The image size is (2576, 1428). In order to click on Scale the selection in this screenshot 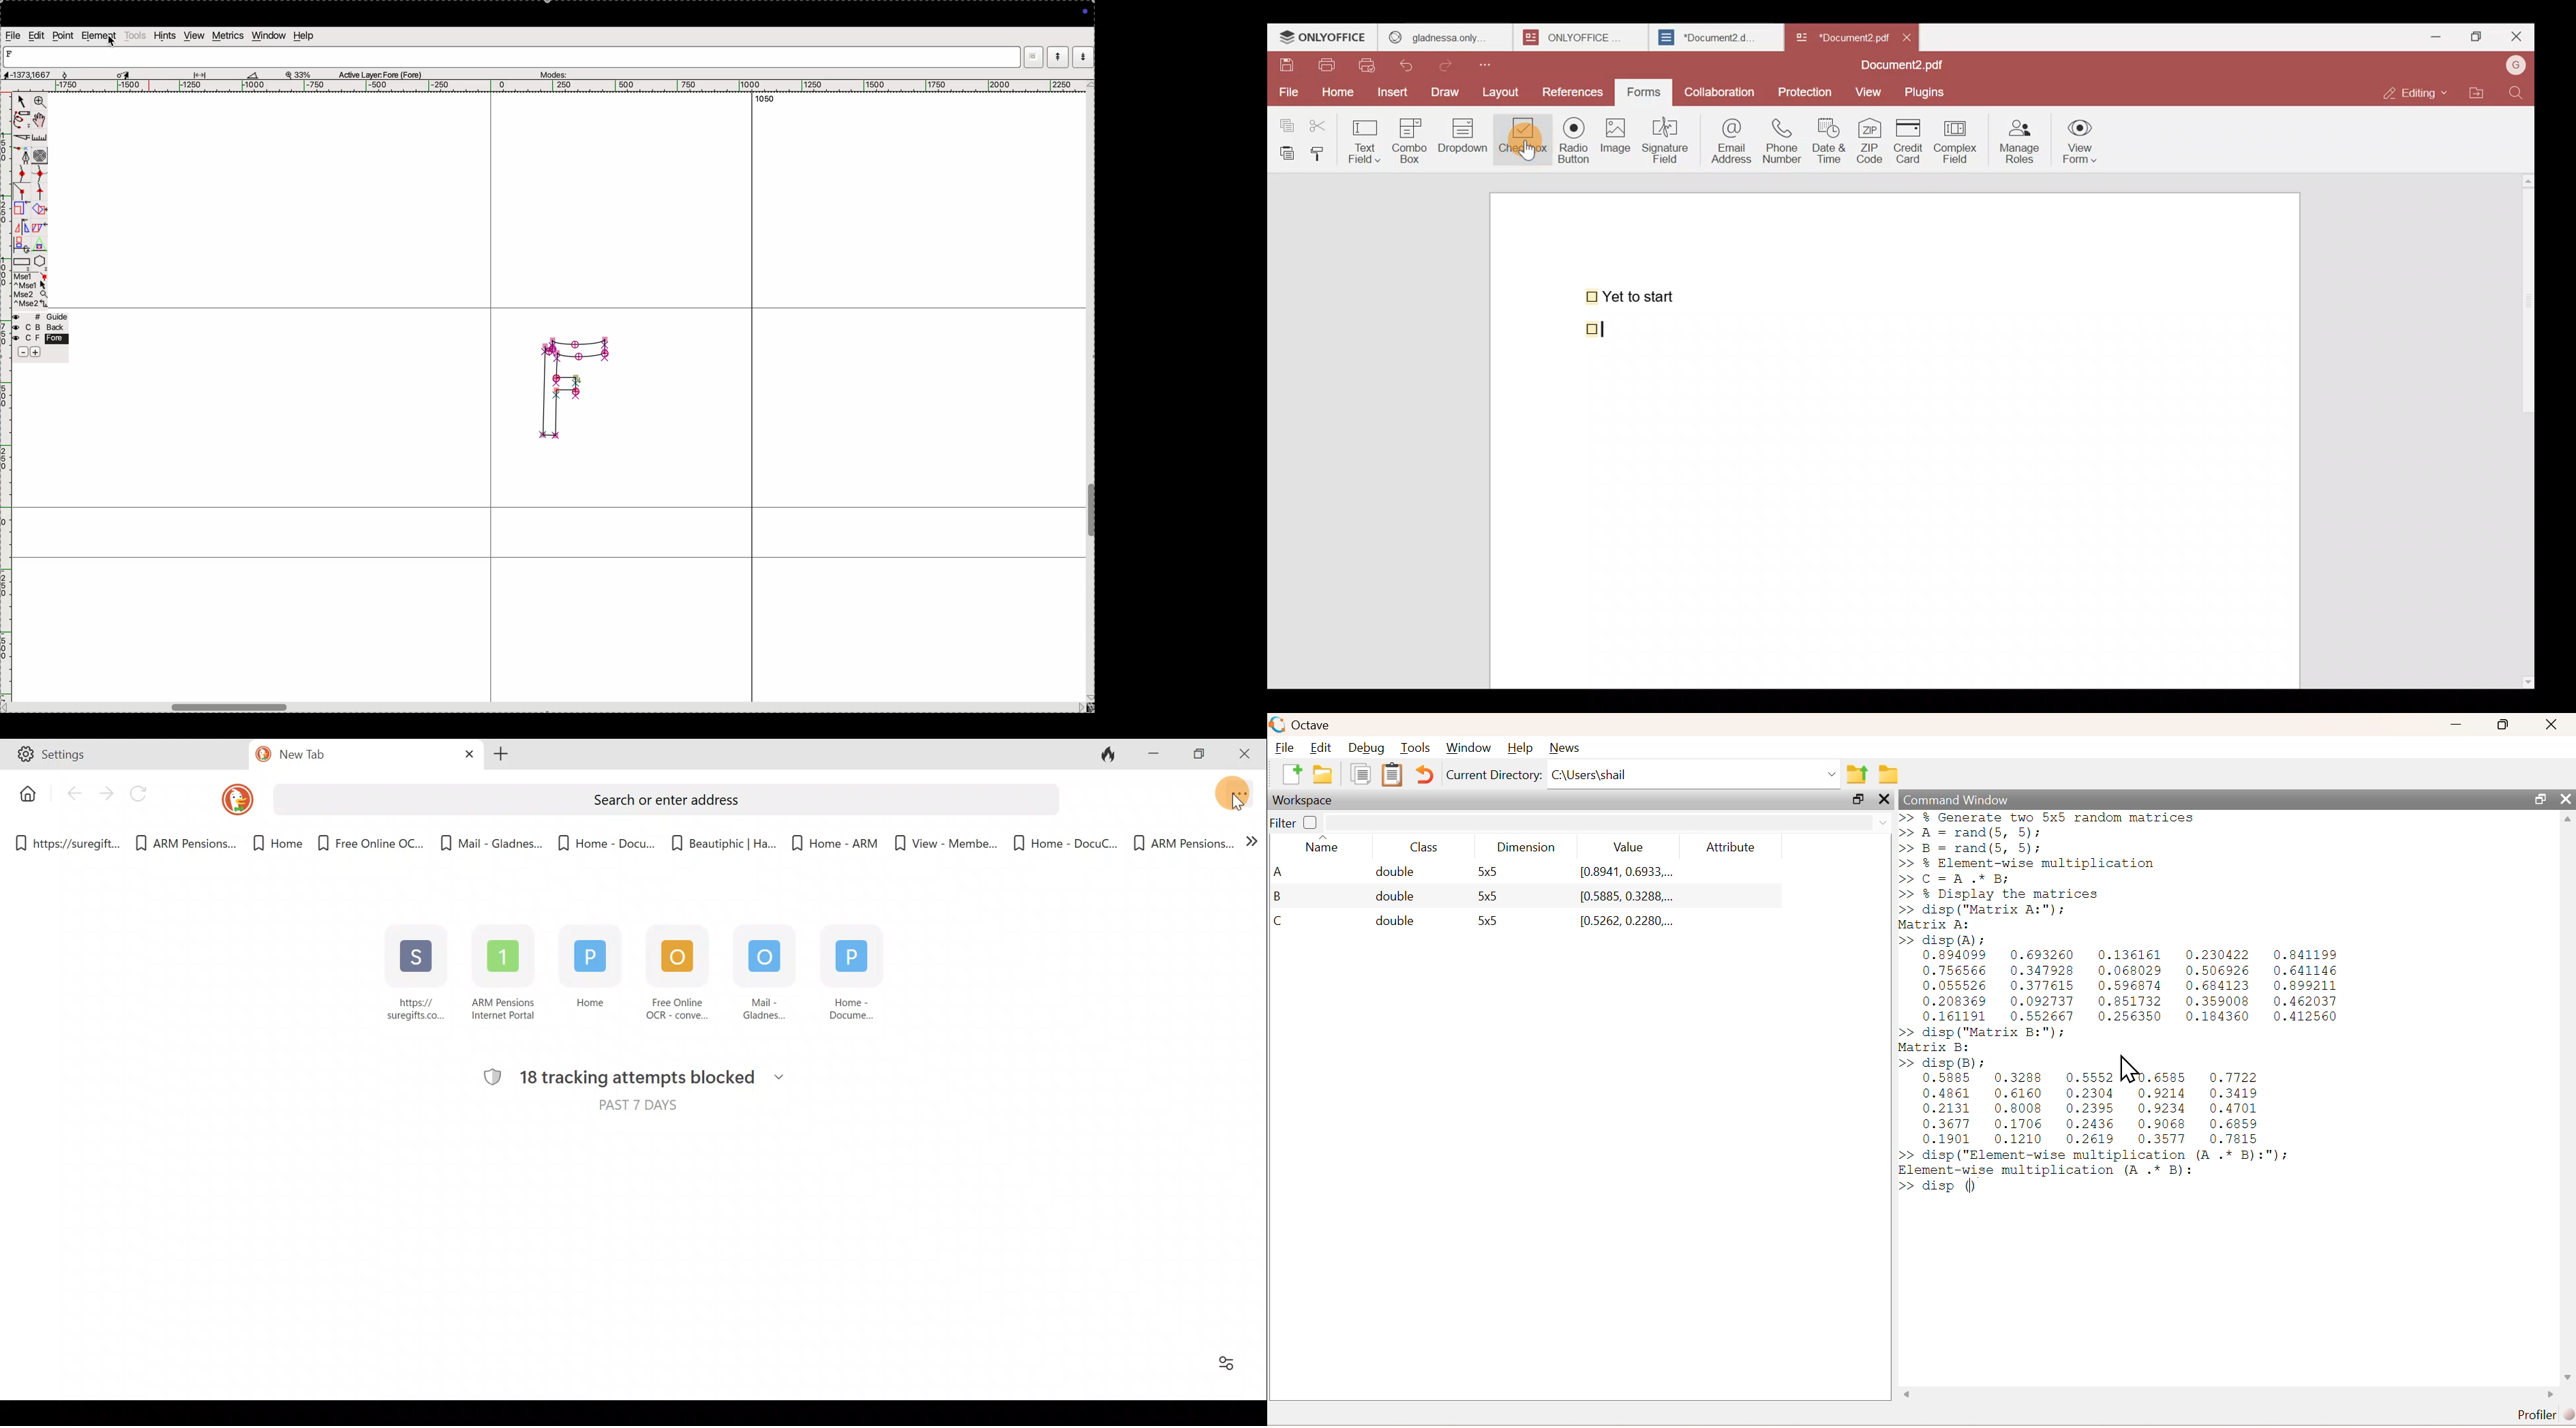, I will do `click(21, 211)`.